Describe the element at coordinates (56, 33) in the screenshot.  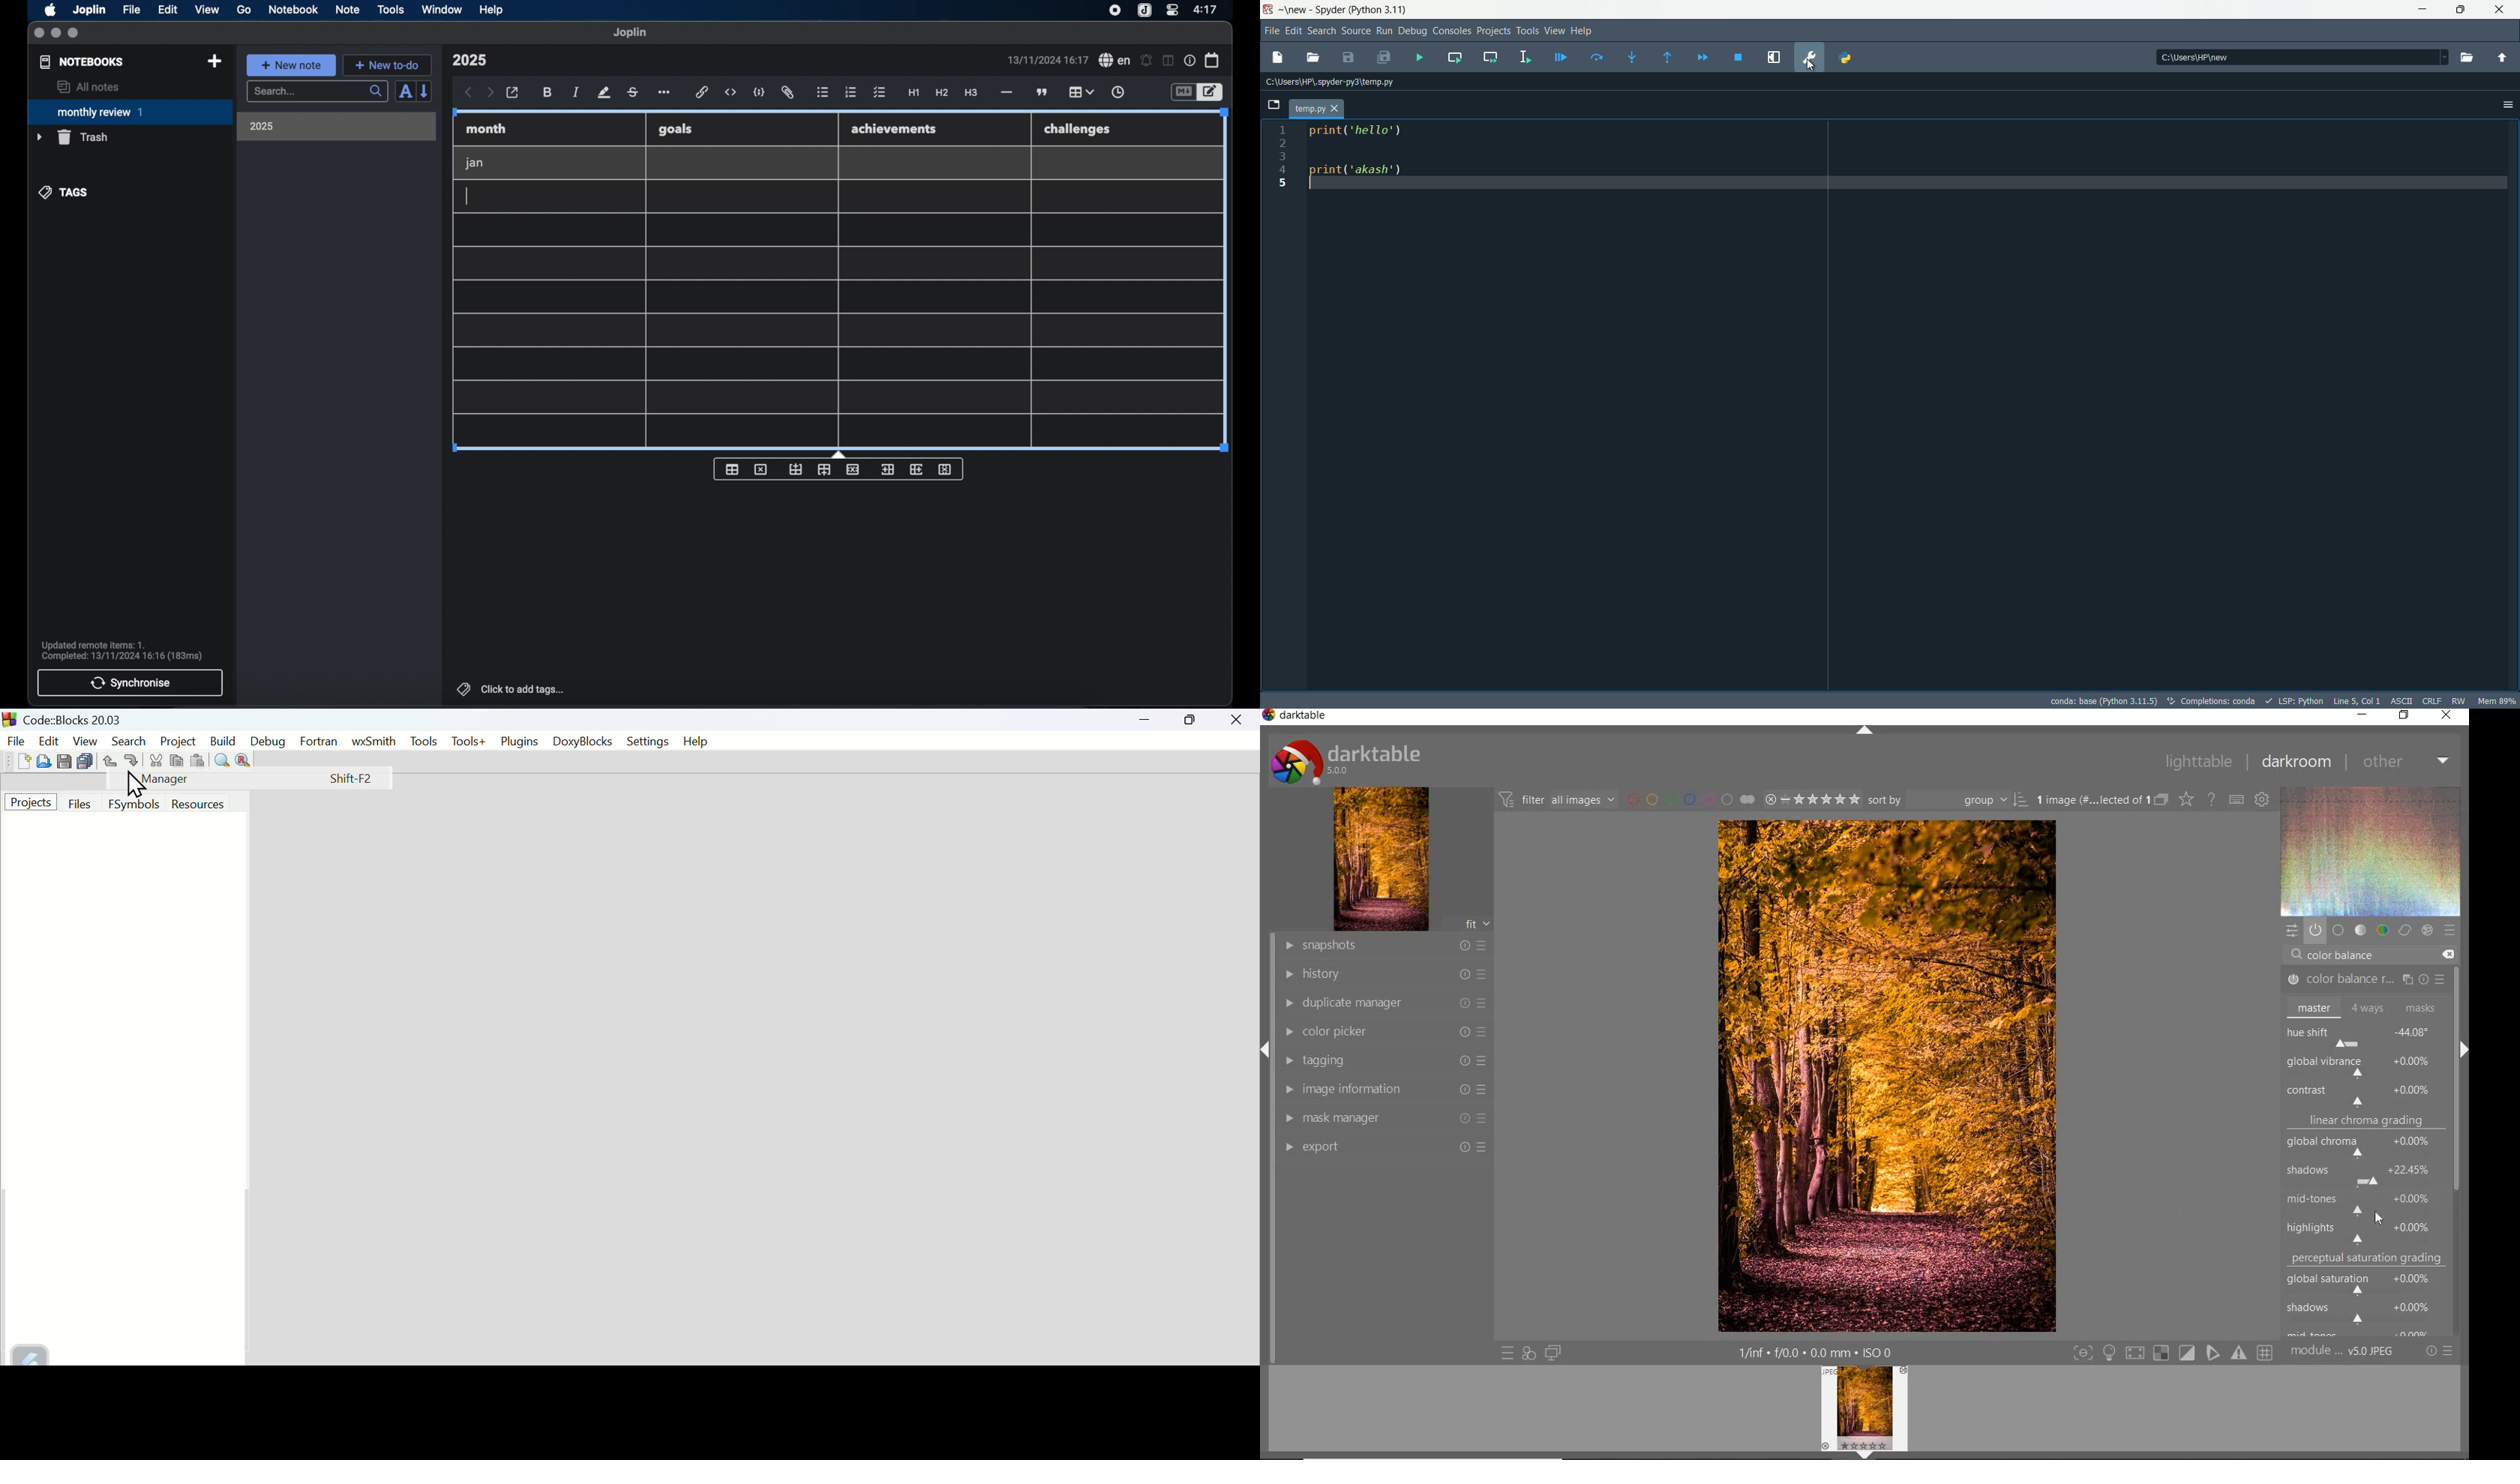
I see `minimize` at that location.